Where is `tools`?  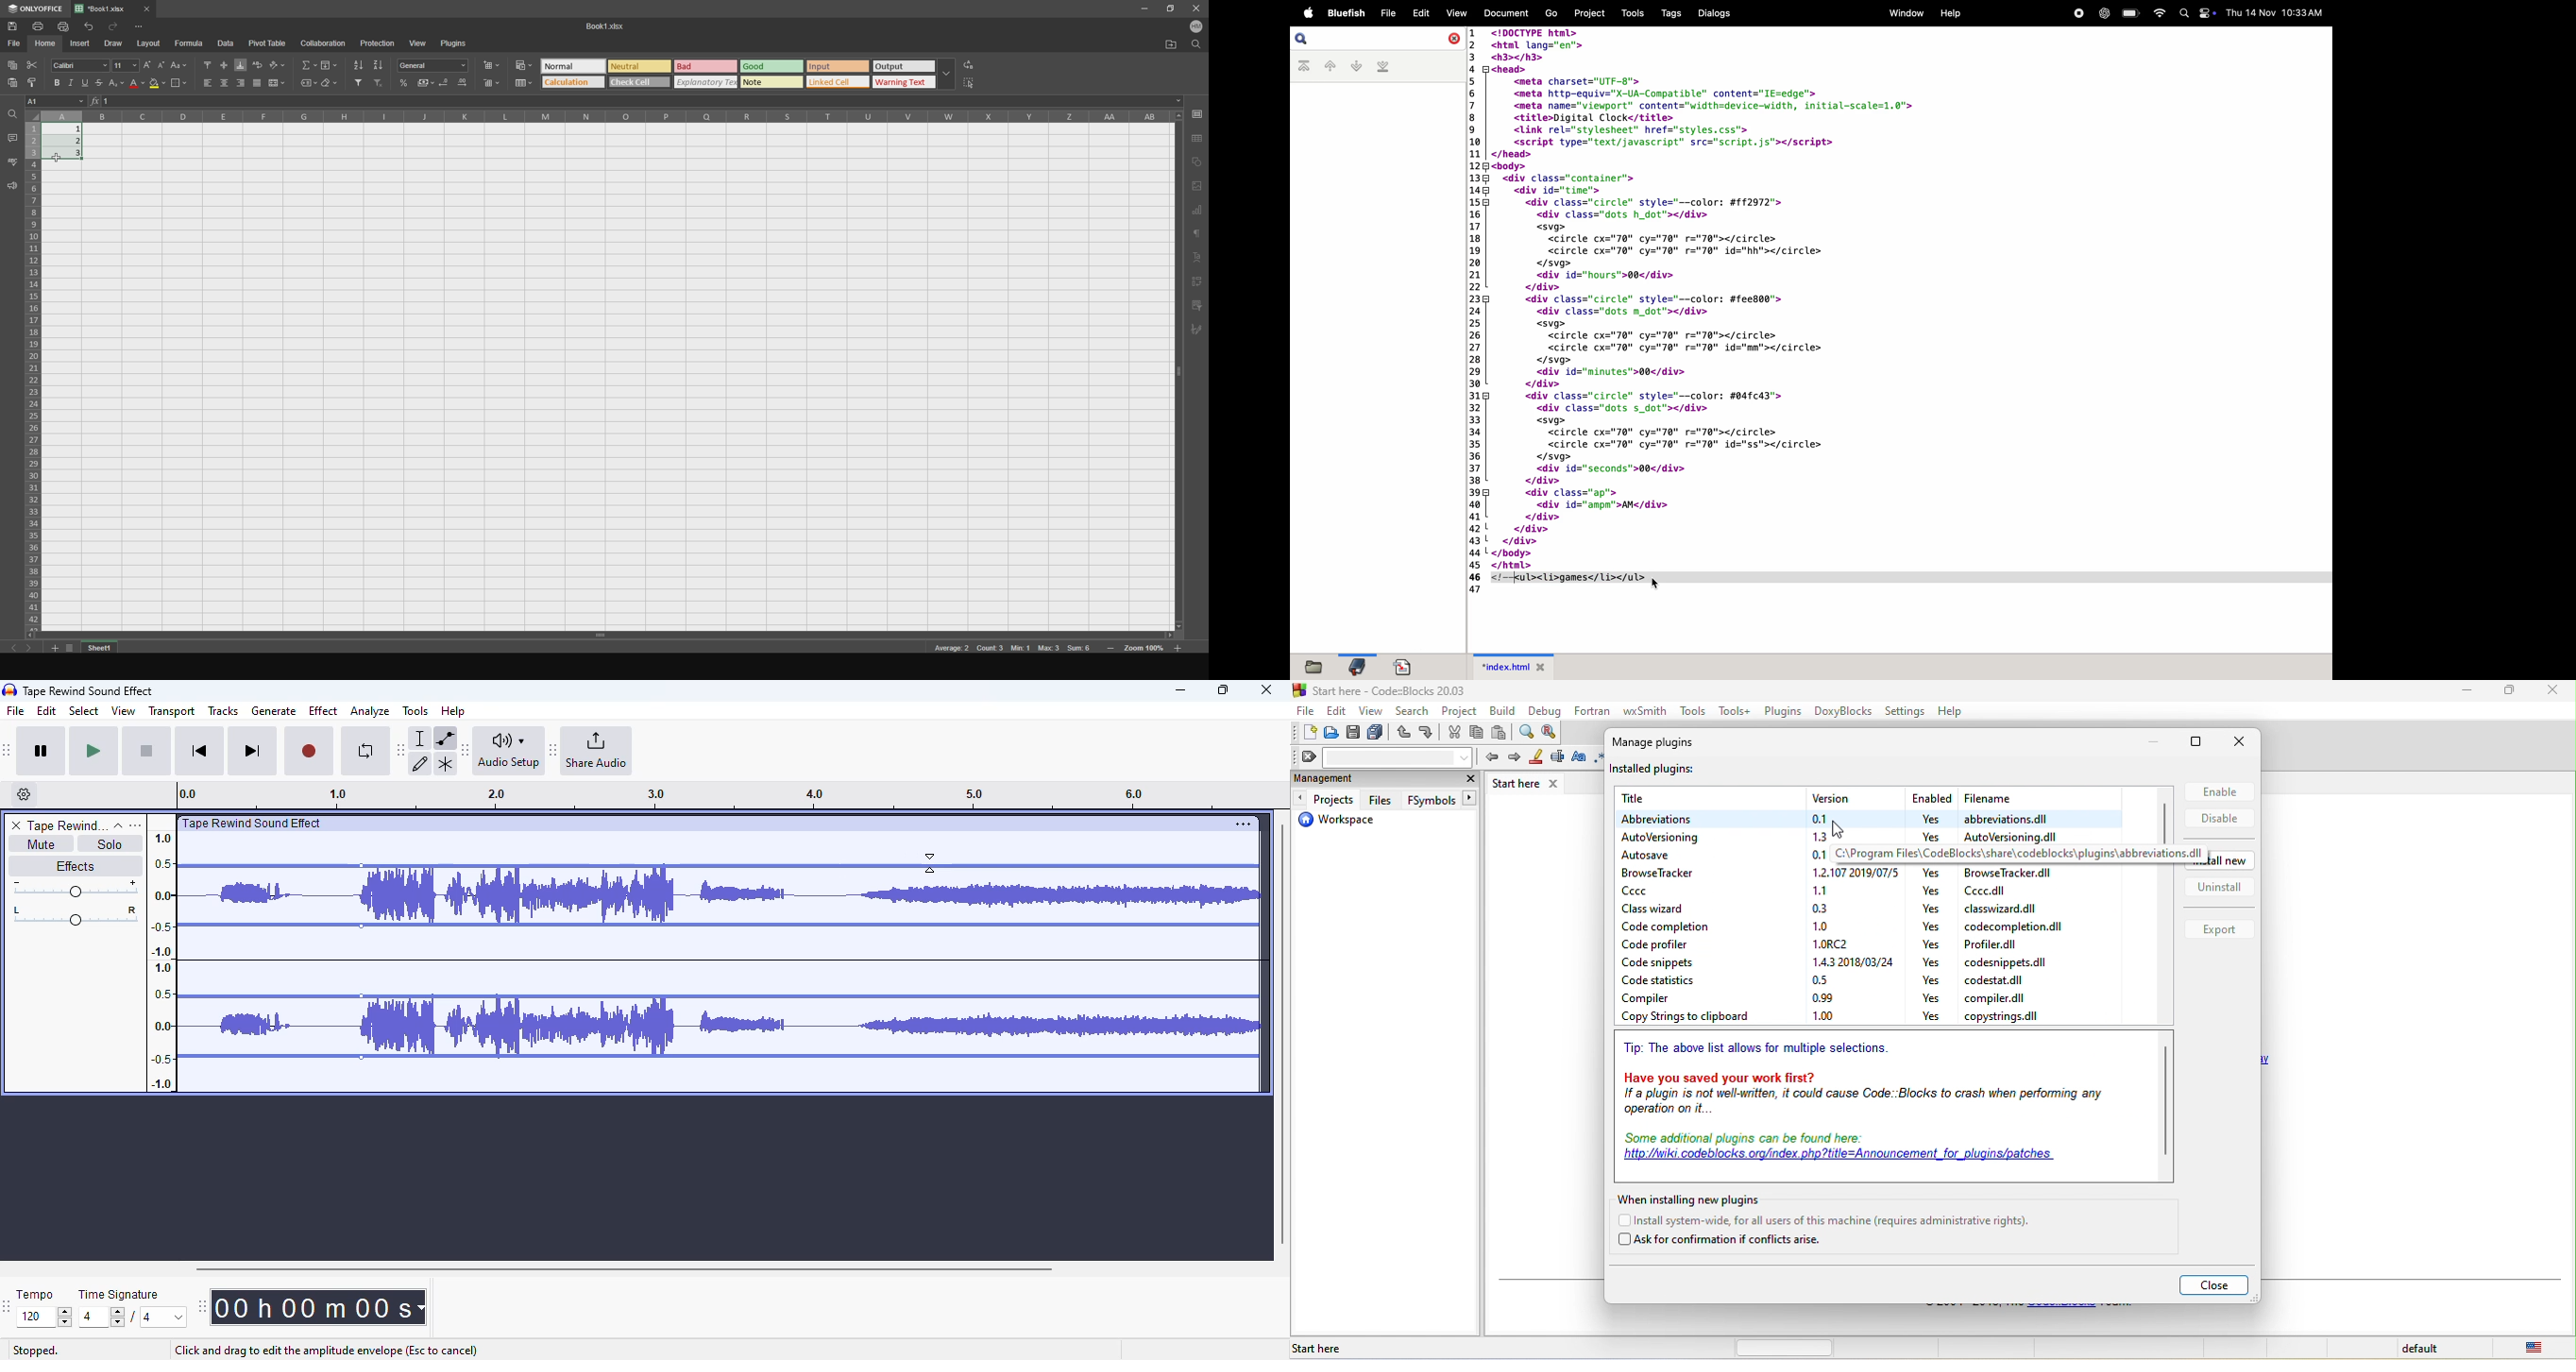 tools is located at coordinates (1628, 12).